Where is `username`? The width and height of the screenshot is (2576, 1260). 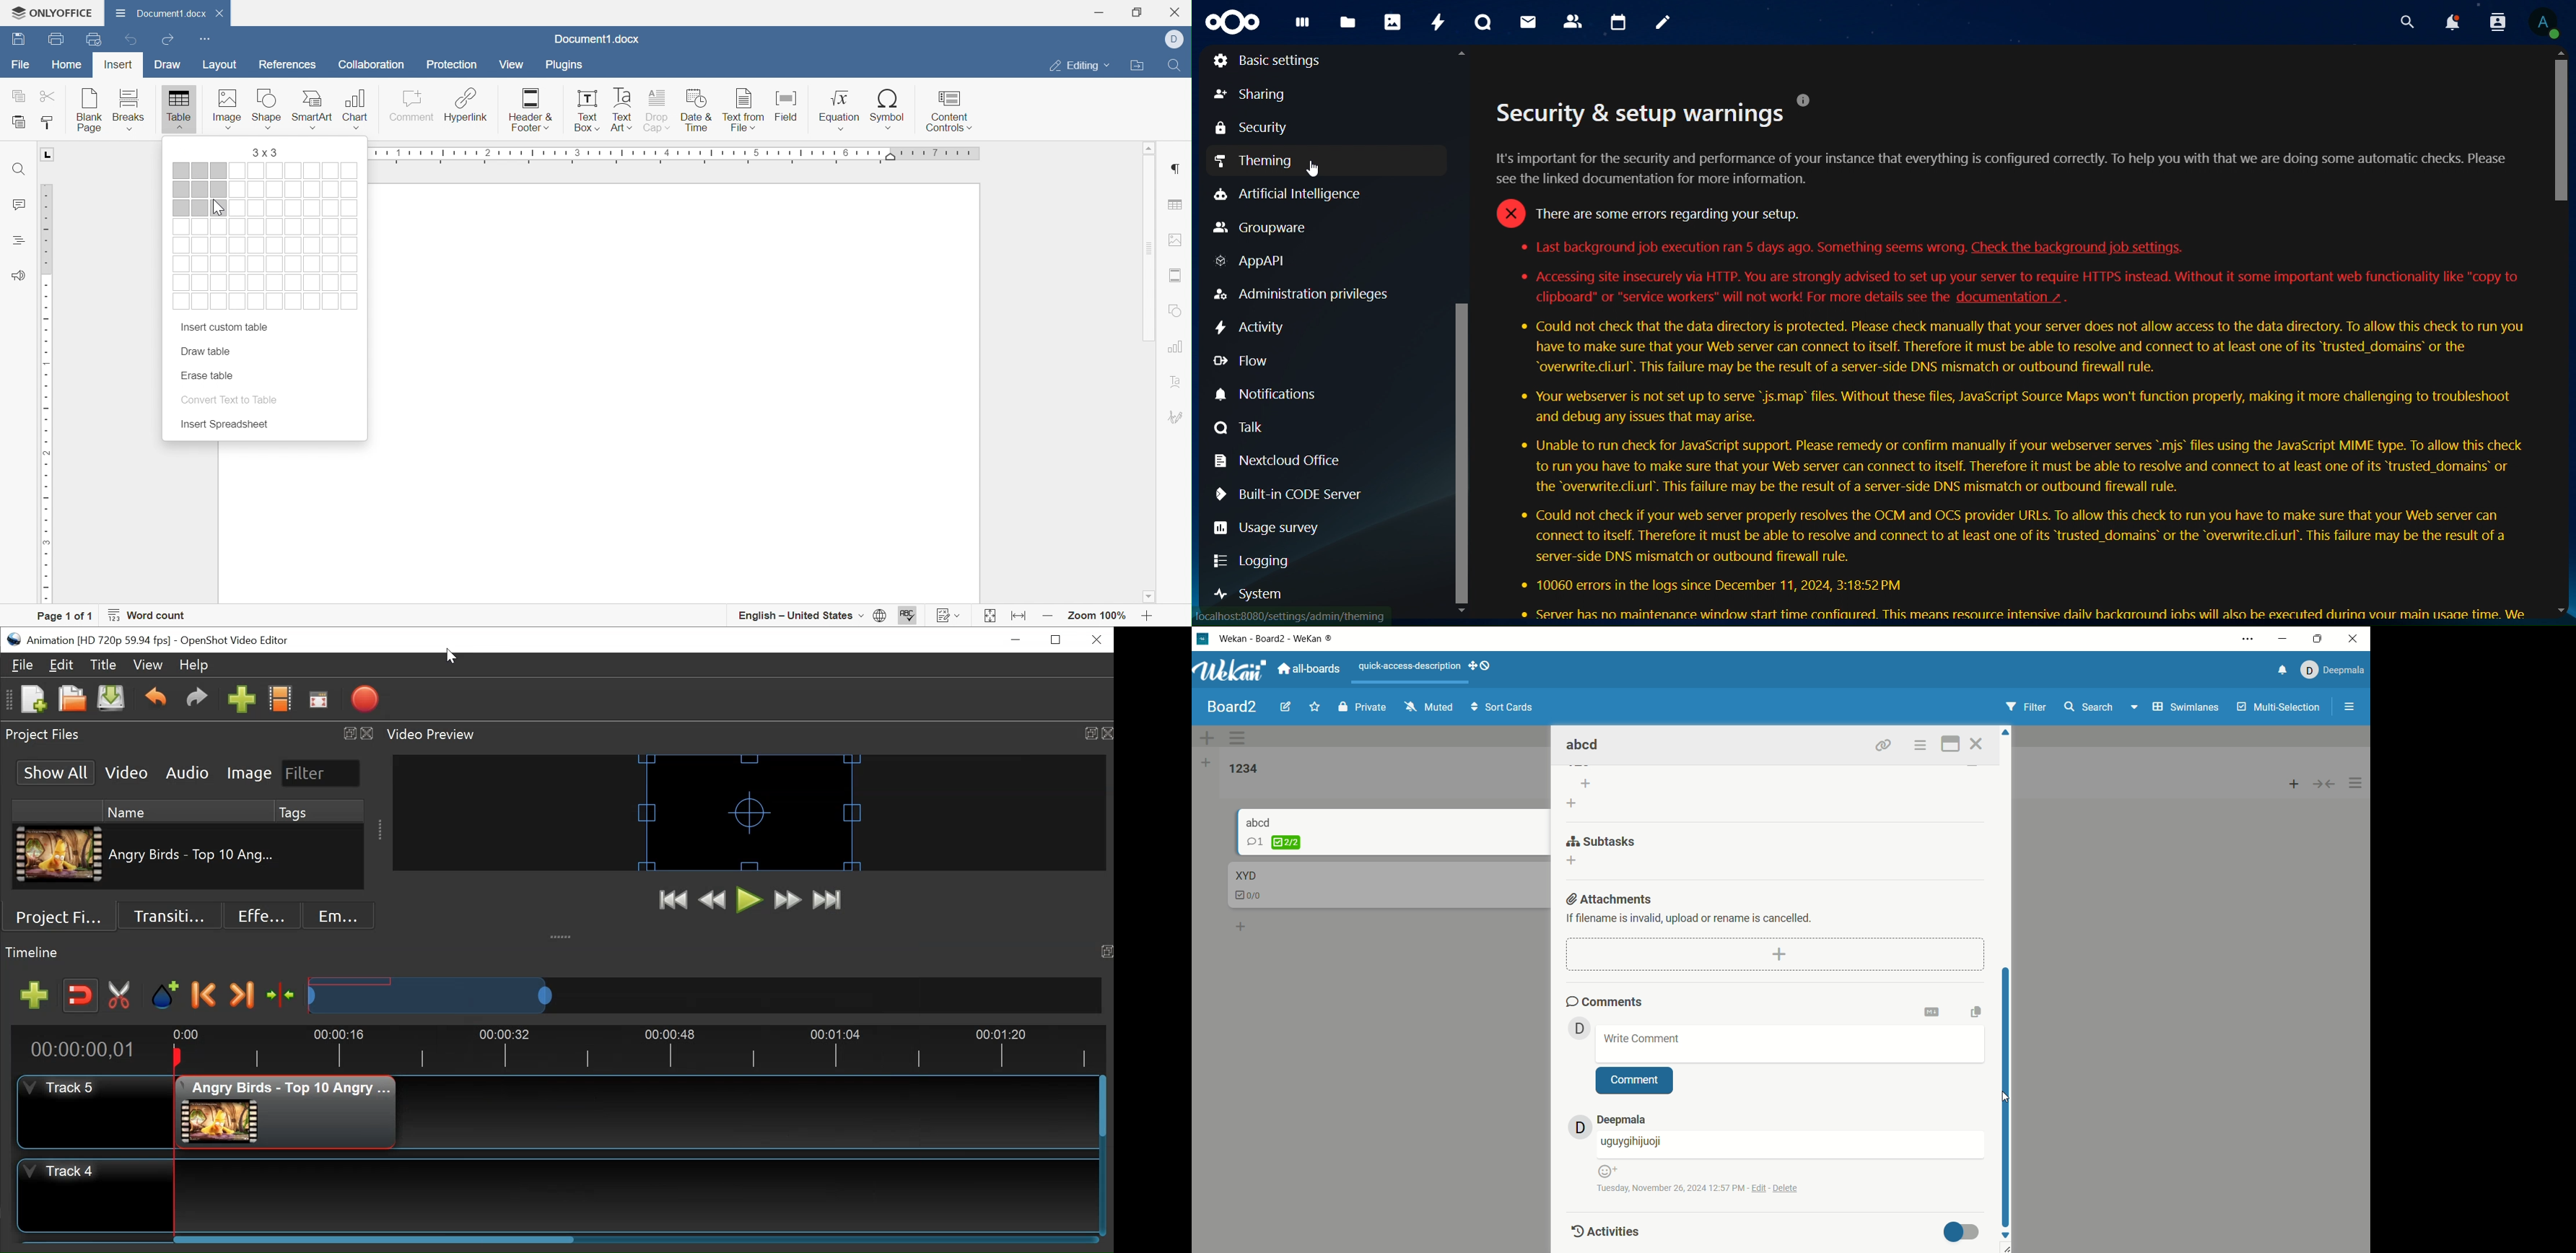
username is located at coordinates (1791, 1145).